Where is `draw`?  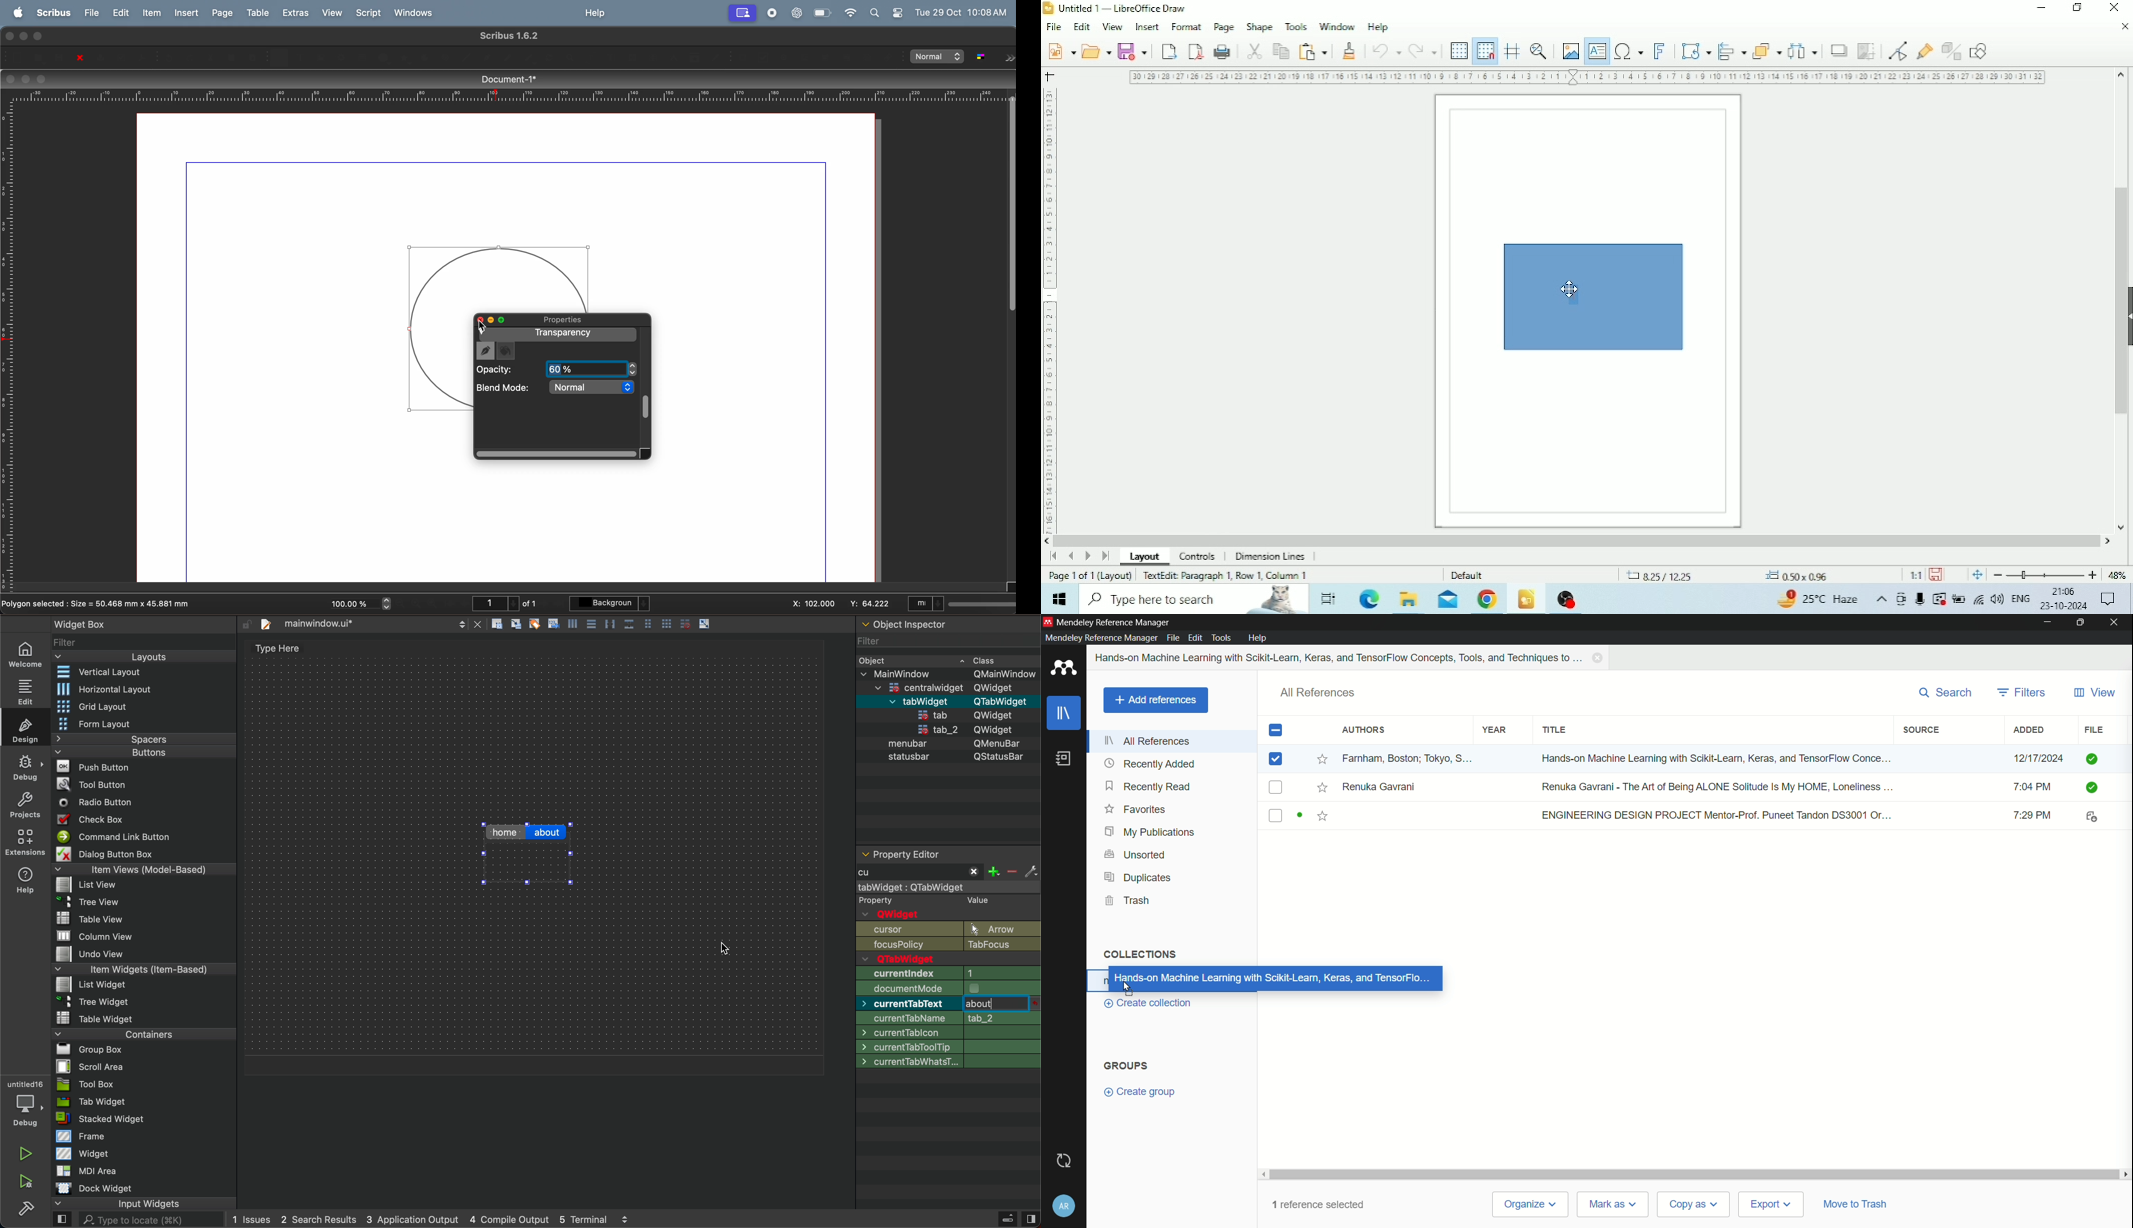 draw is located at coordinates (486, 350).